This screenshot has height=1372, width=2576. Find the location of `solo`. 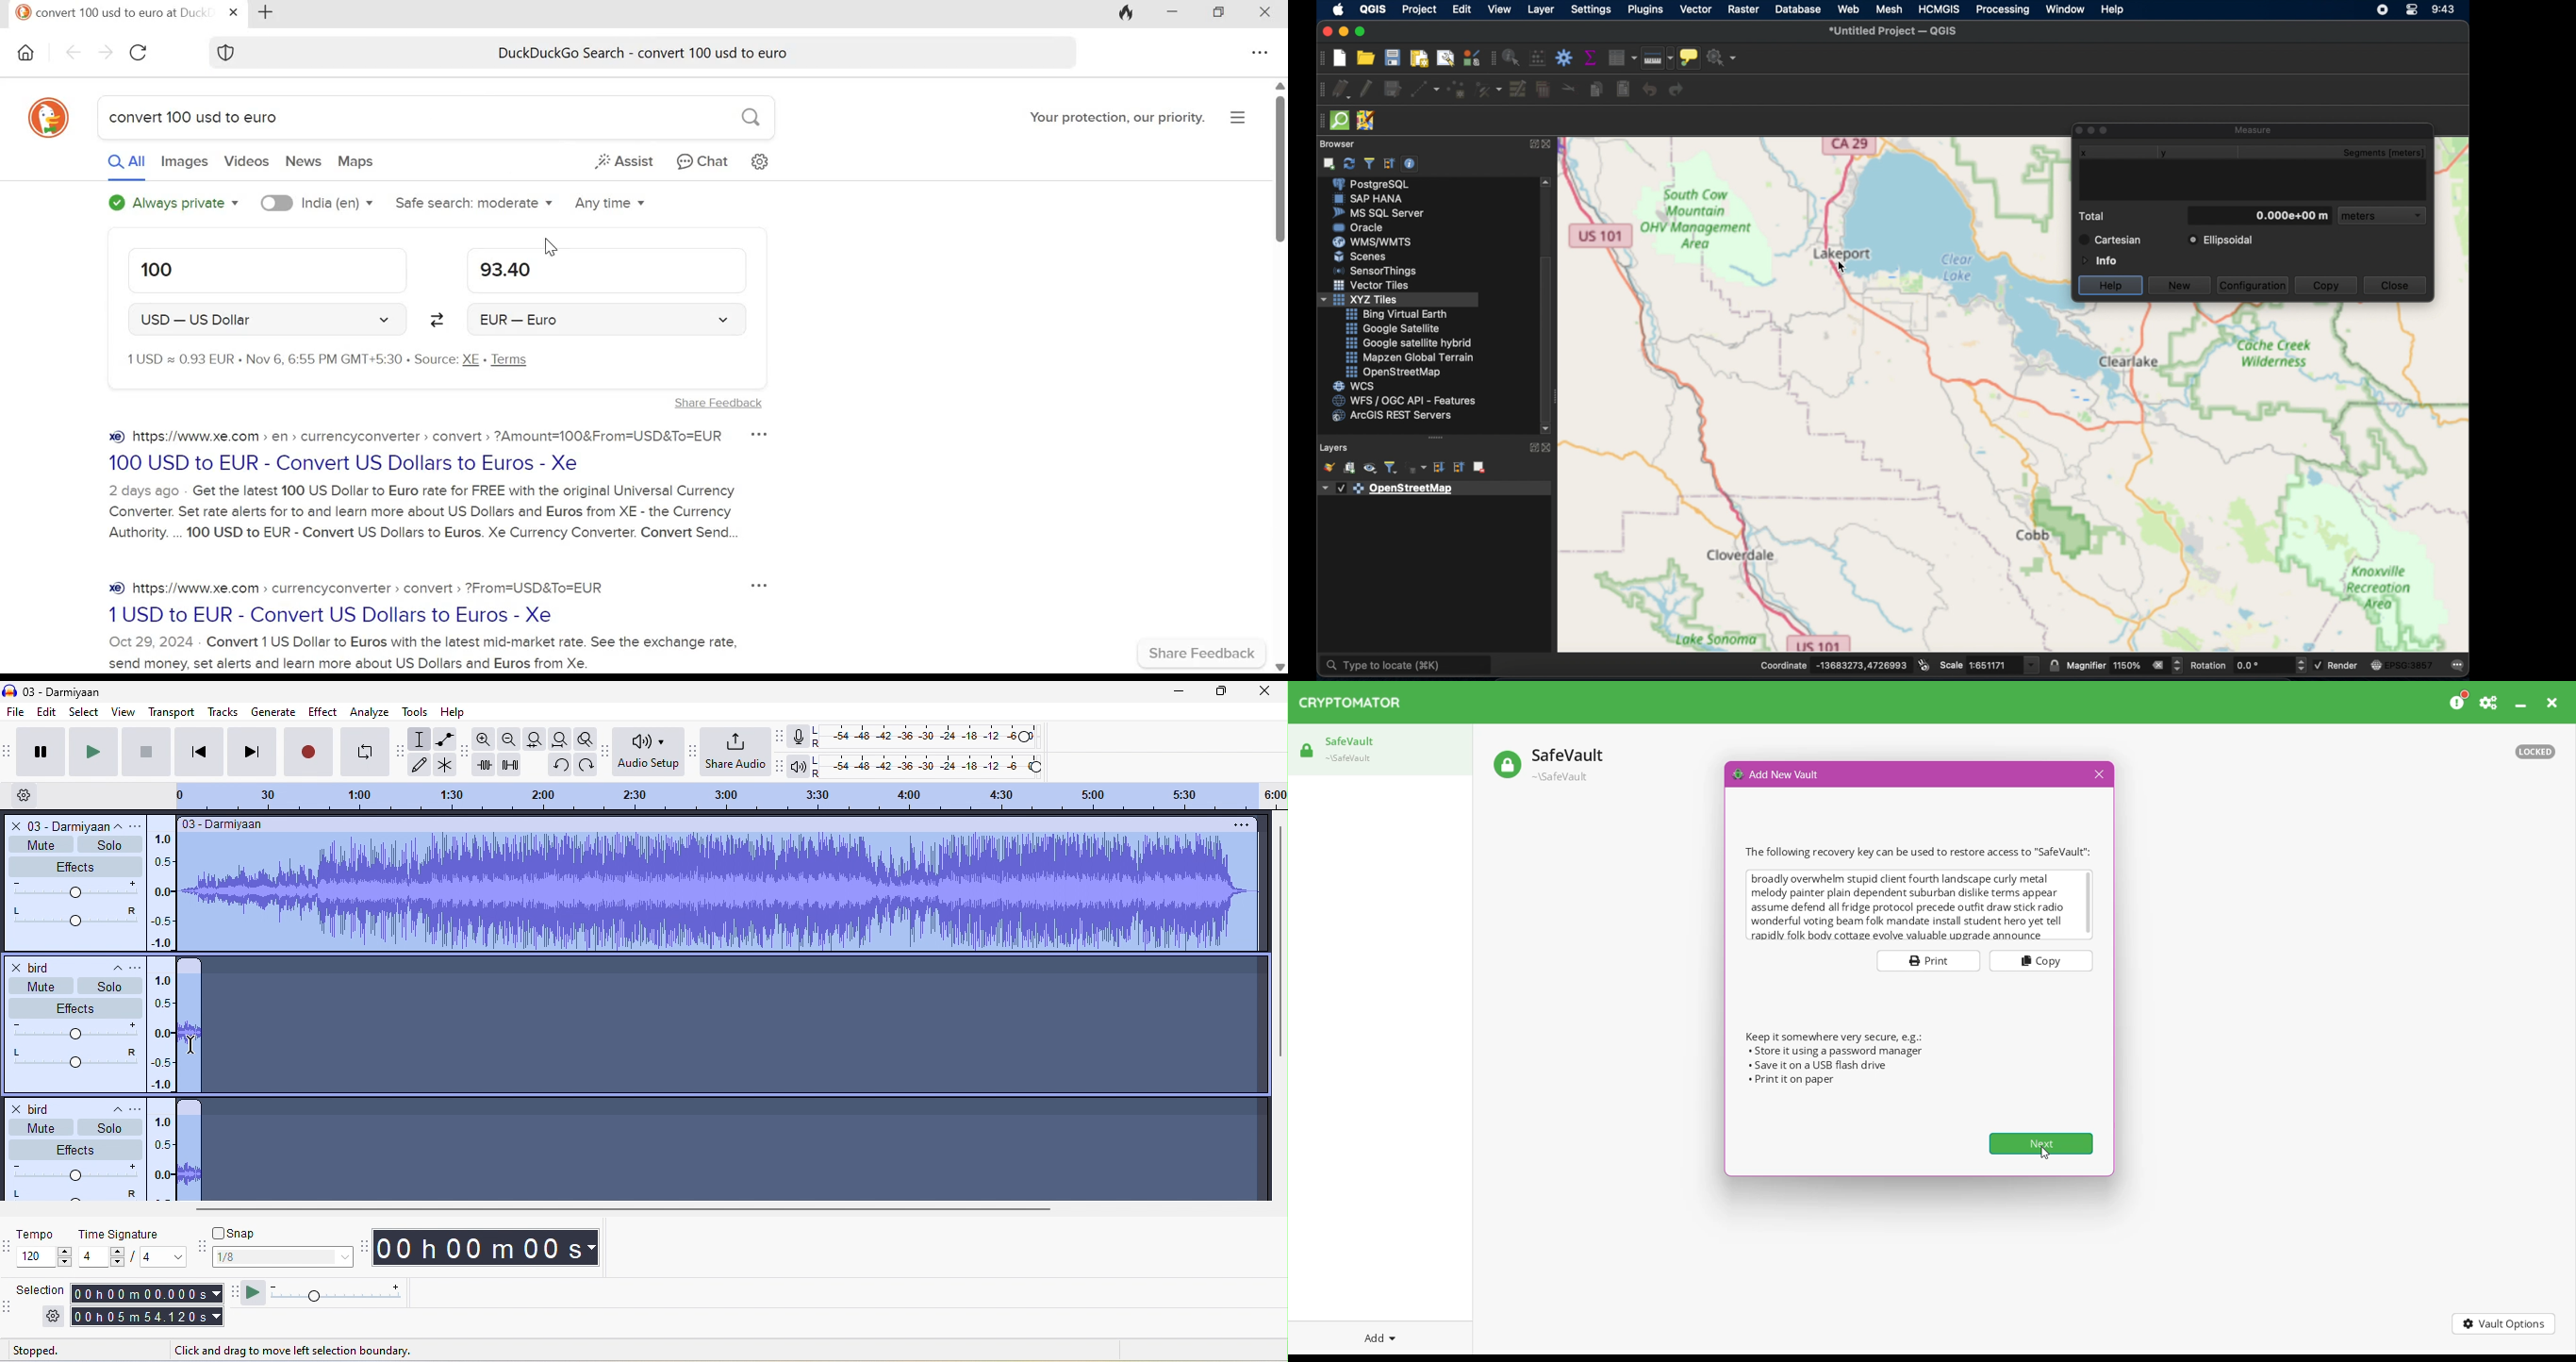

solo is located at coordinates (109, 846).